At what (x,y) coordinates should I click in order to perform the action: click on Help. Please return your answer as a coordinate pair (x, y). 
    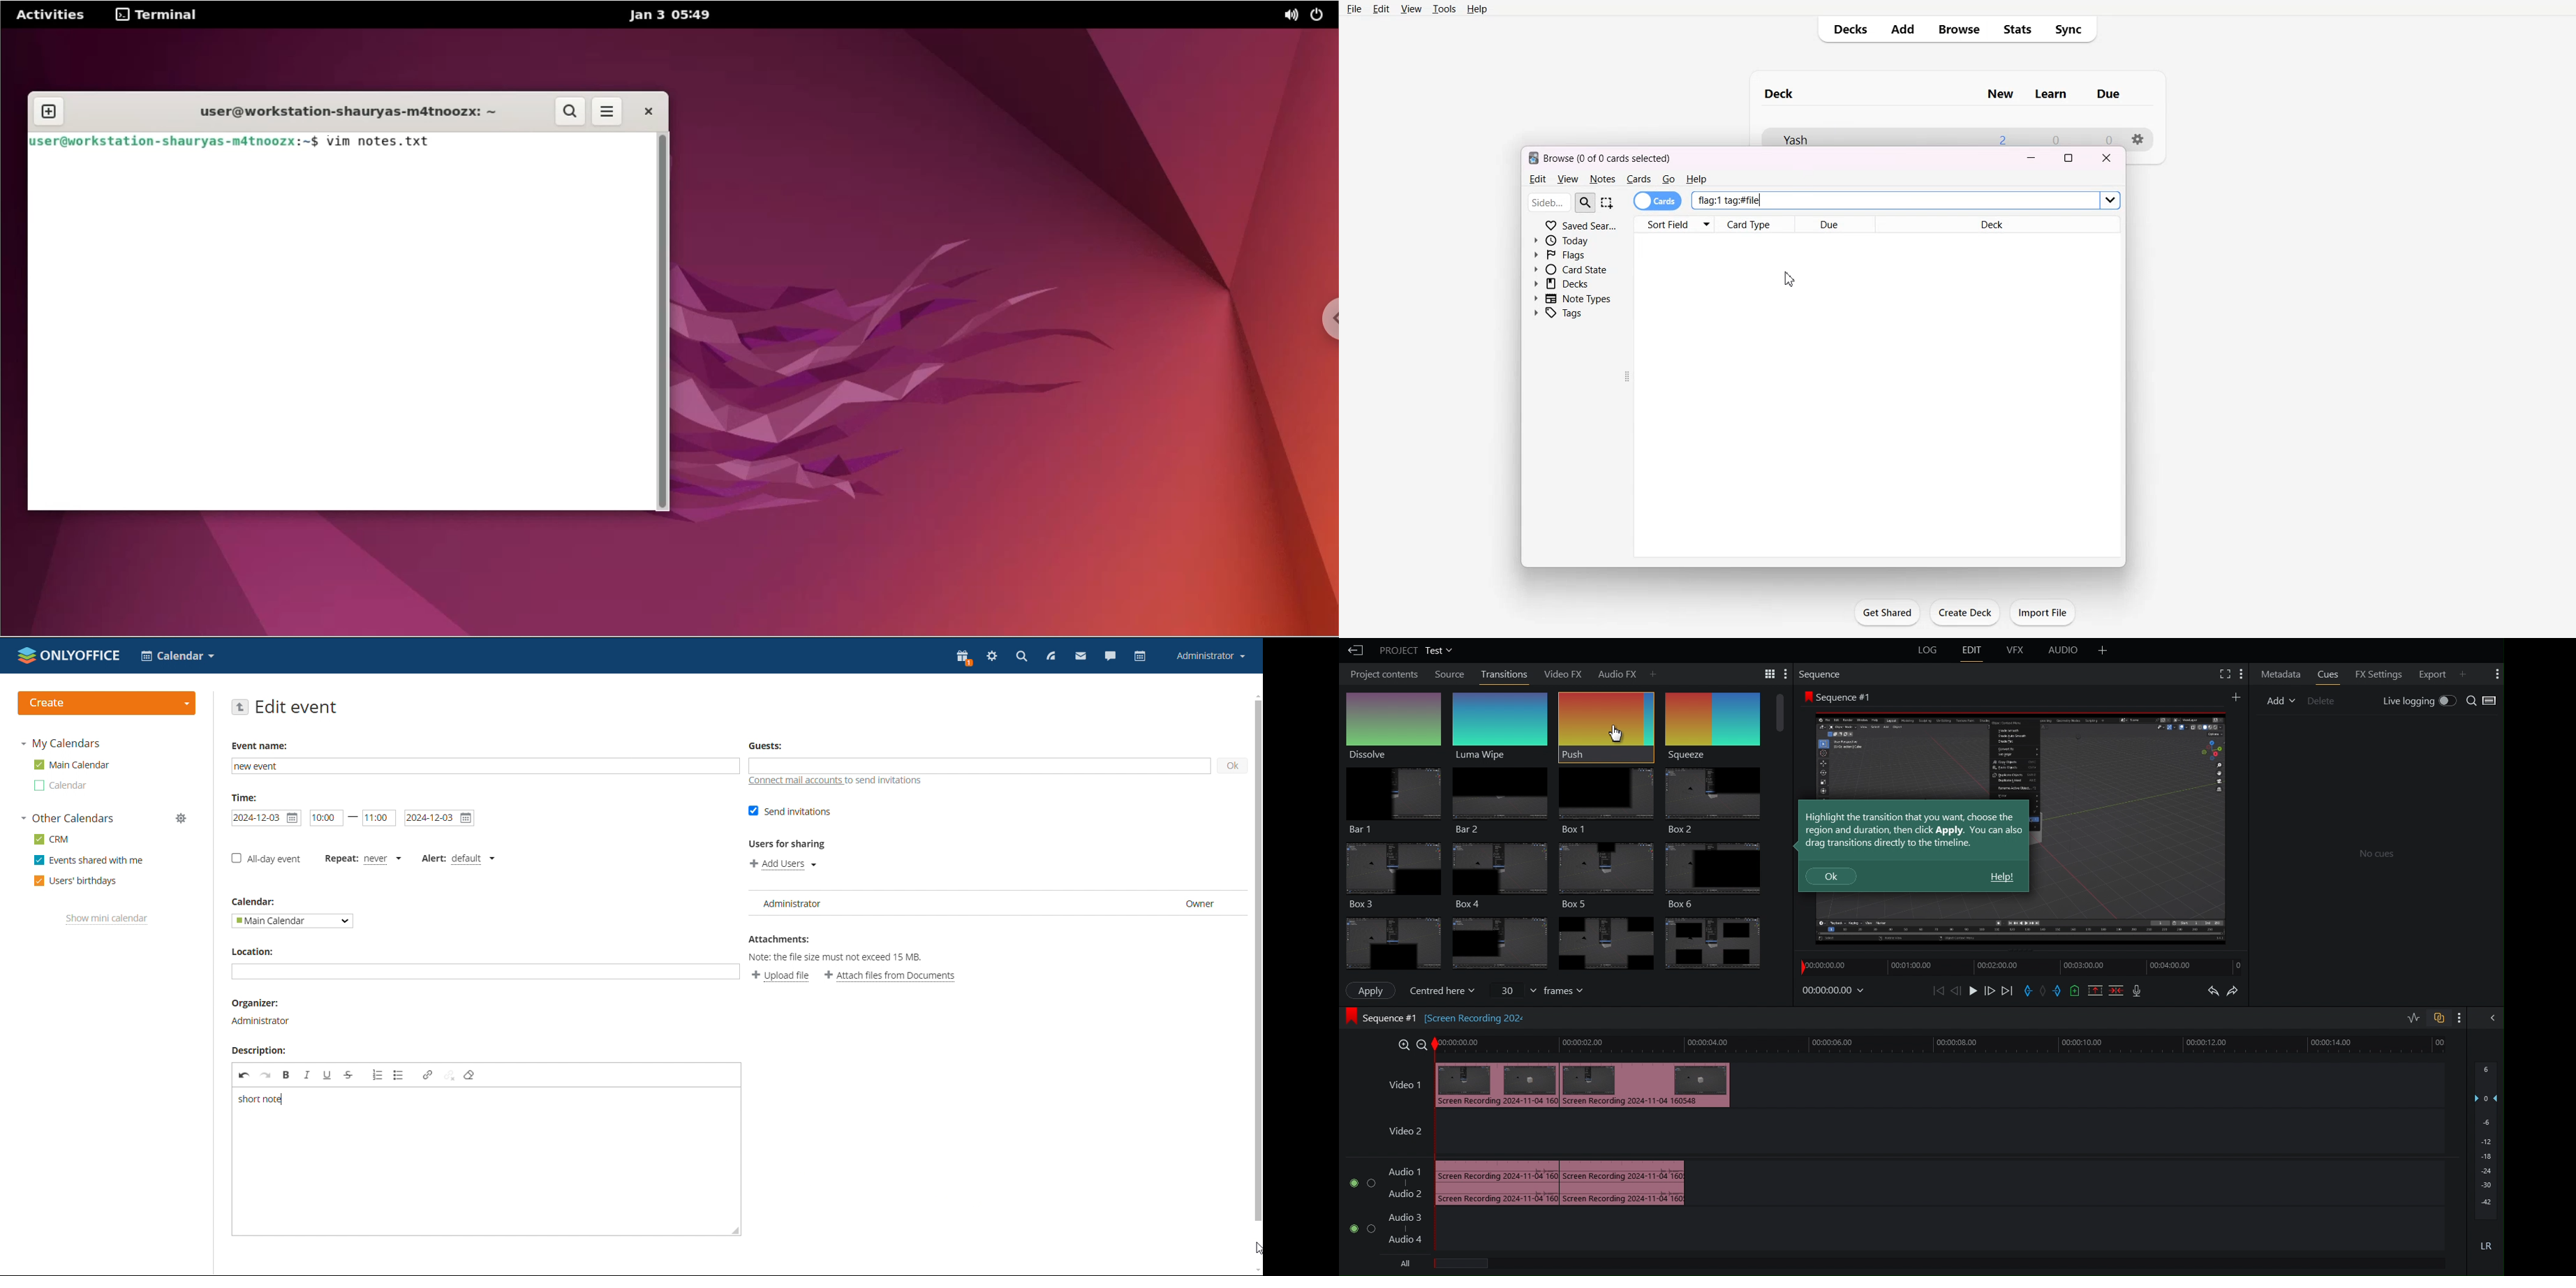
    Looking at the image, I should click on (2002, 877).